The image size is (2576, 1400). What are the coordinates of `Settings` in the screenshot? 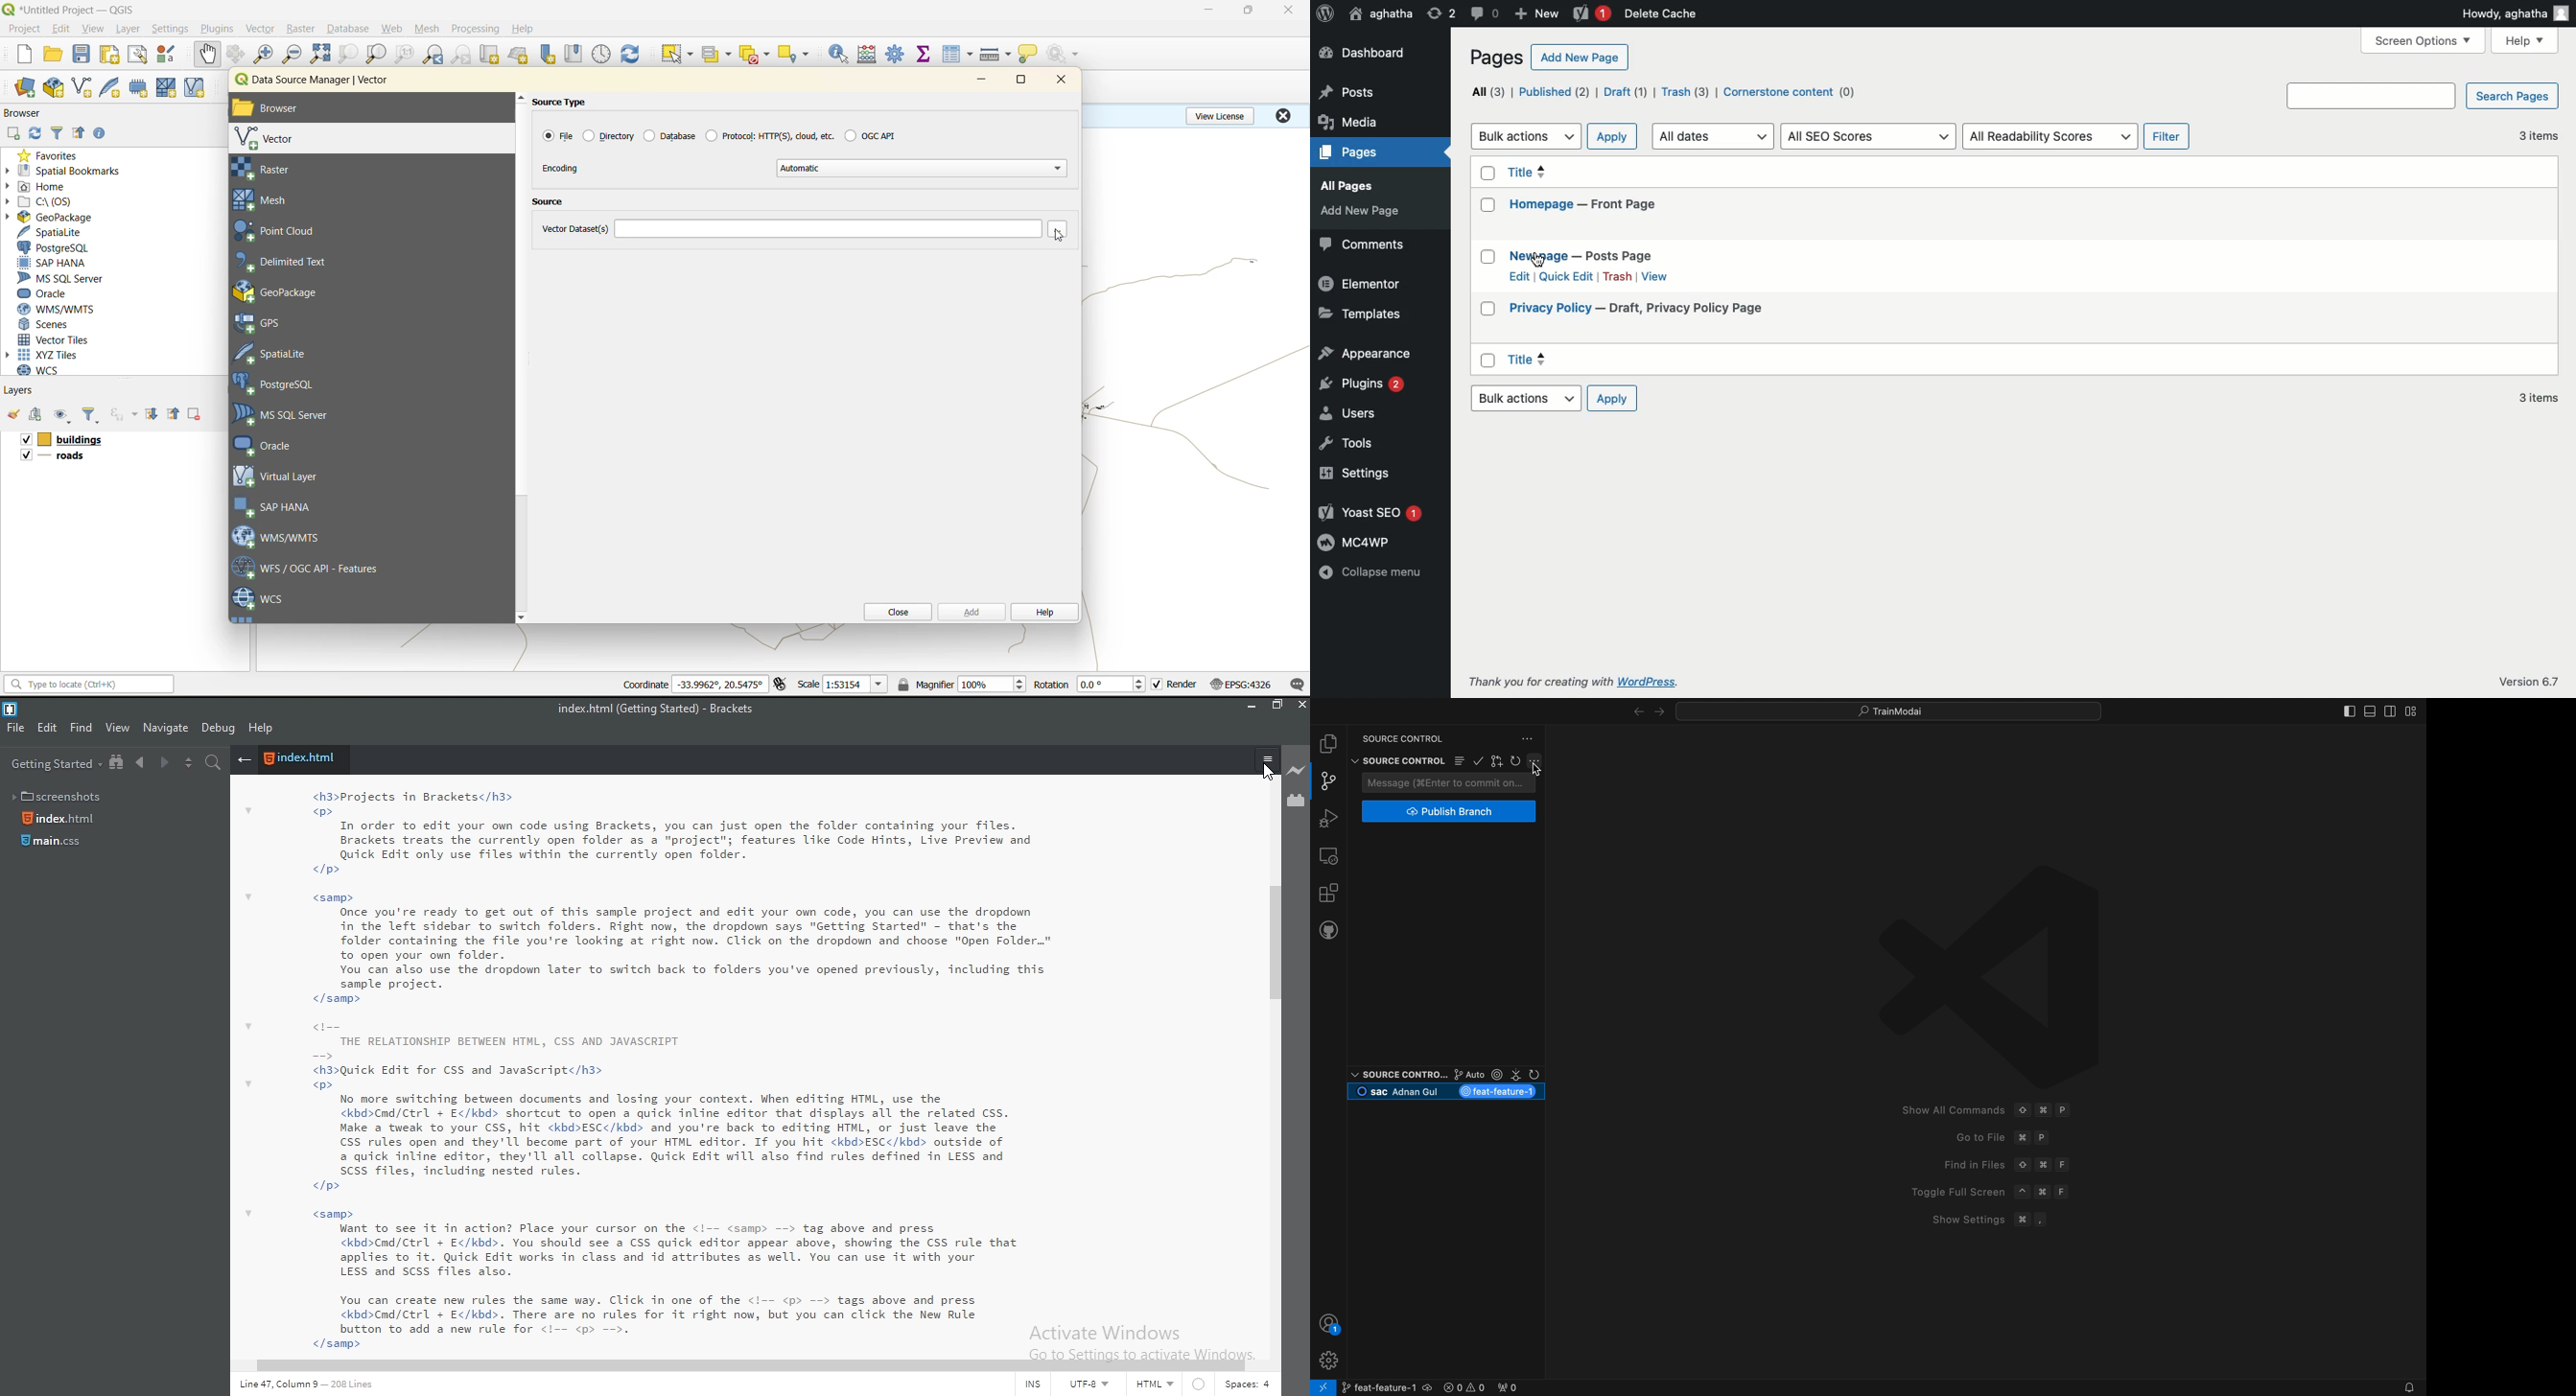 It's located at (1367, 472).